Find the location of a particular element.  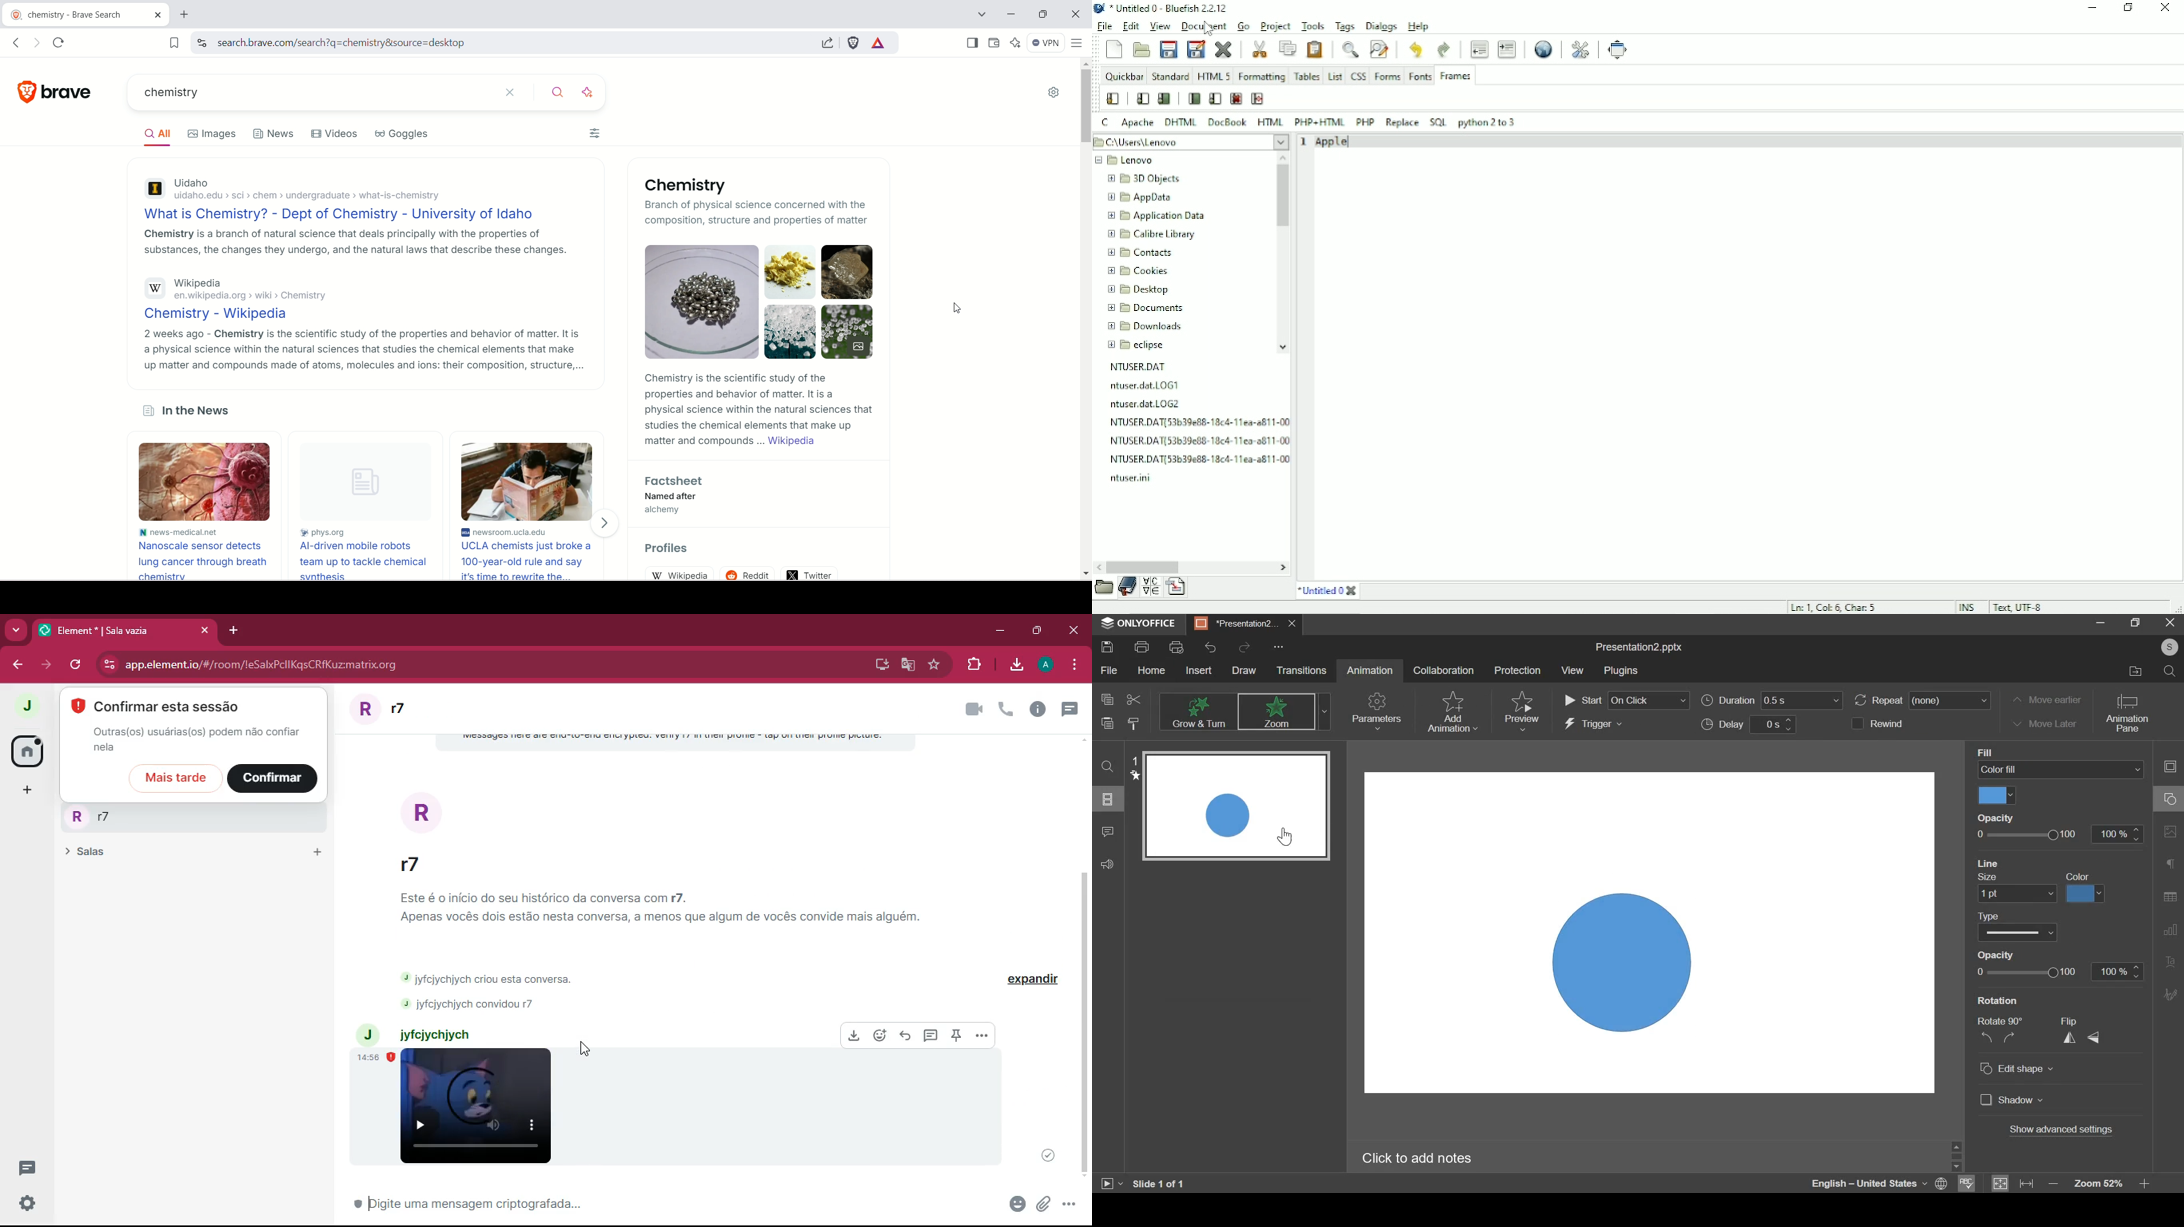

draw is located at coordinates (1245, 671).